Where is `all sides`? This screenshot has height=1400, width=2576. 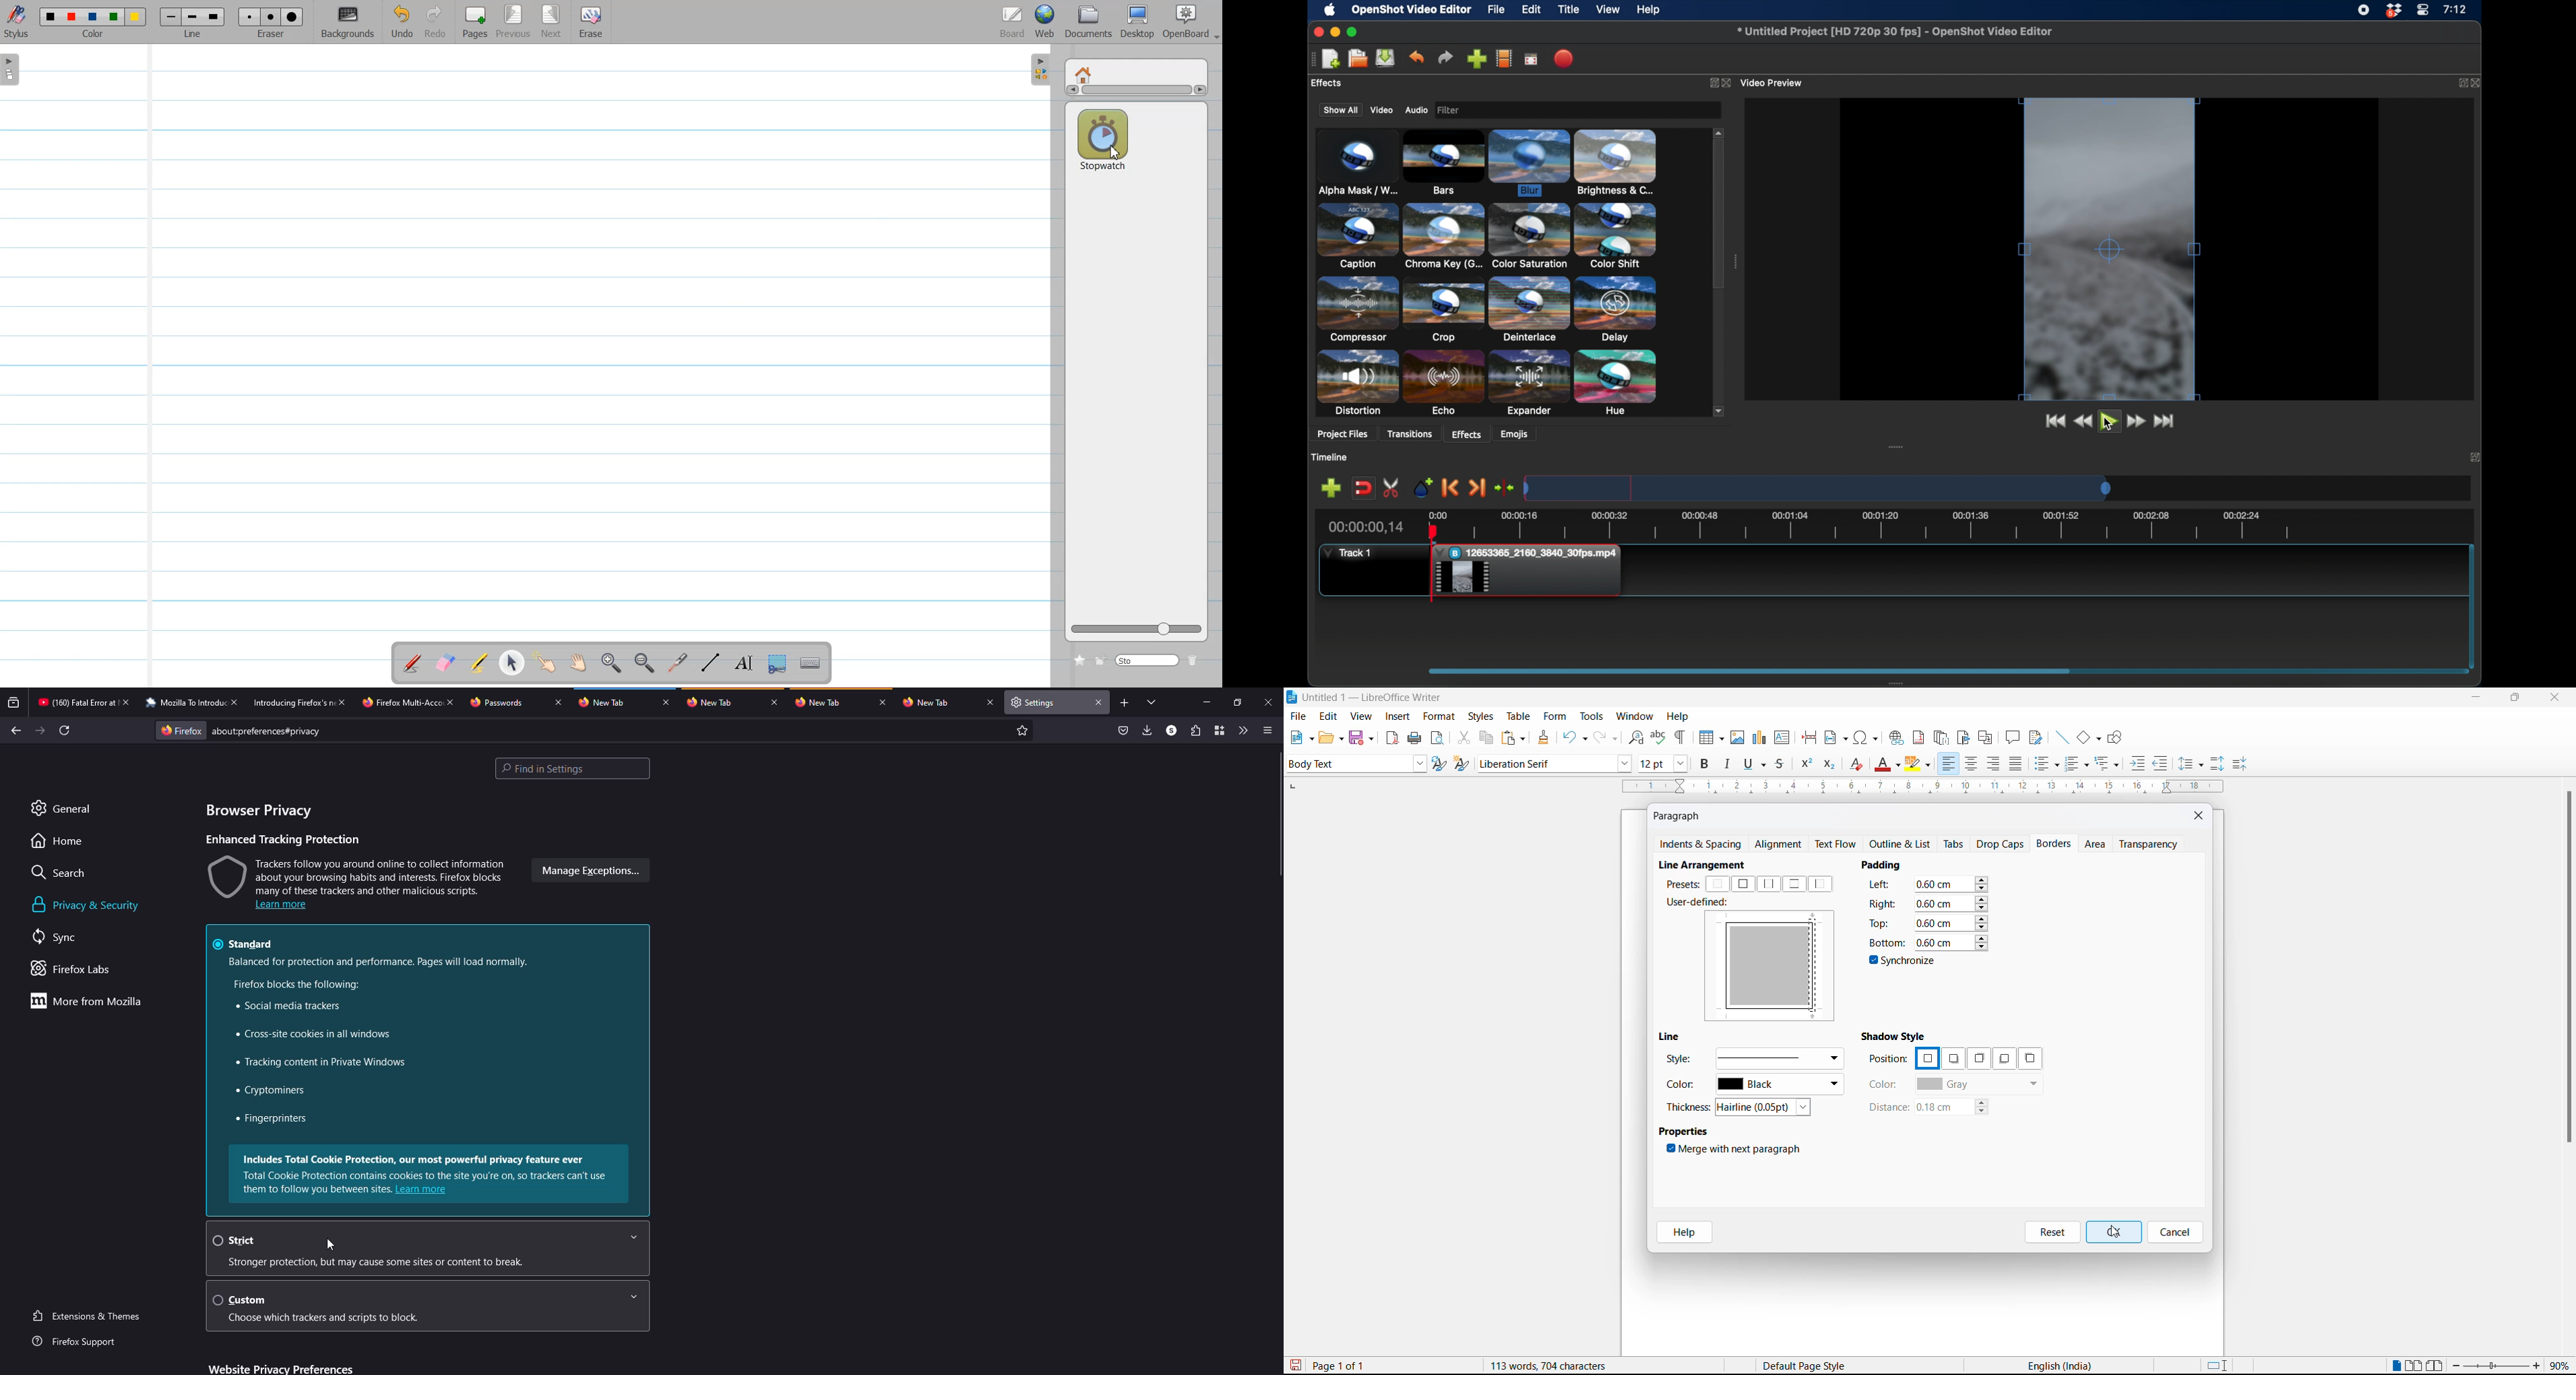 all sides is located at coordinates (1743, 884).